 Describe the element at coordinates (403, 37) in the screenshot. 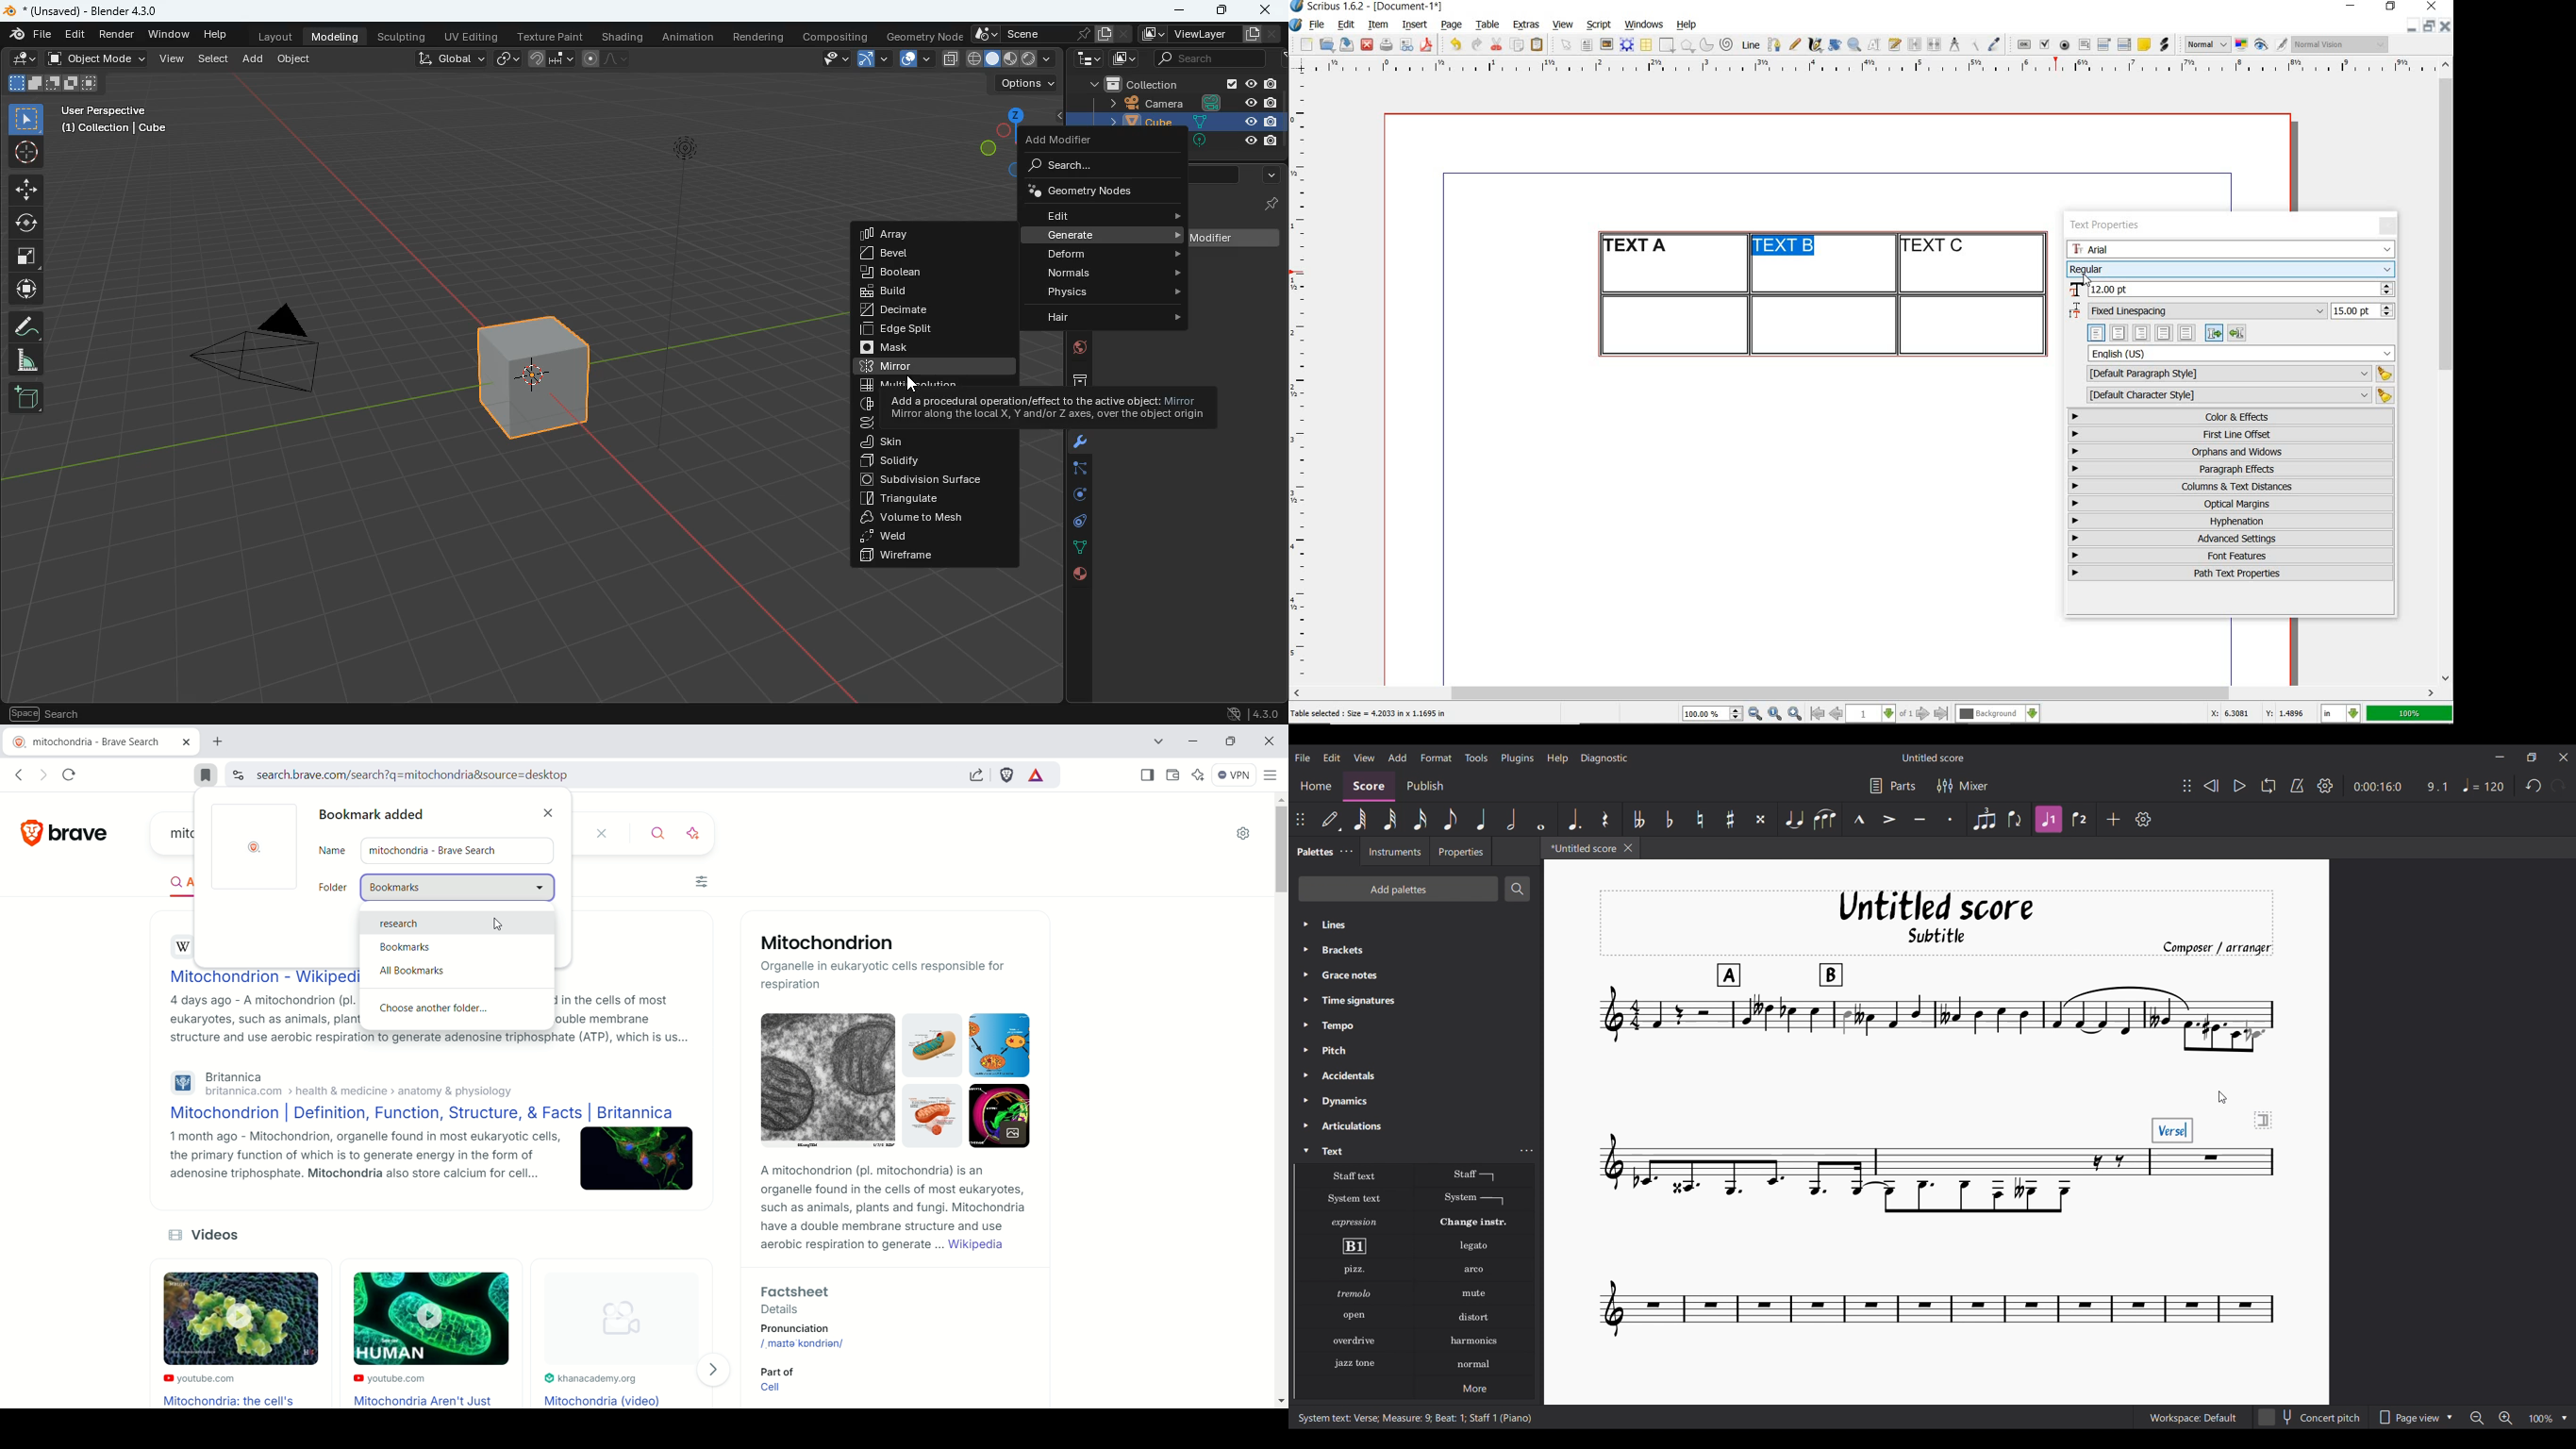

I see `sculpting` at that location.